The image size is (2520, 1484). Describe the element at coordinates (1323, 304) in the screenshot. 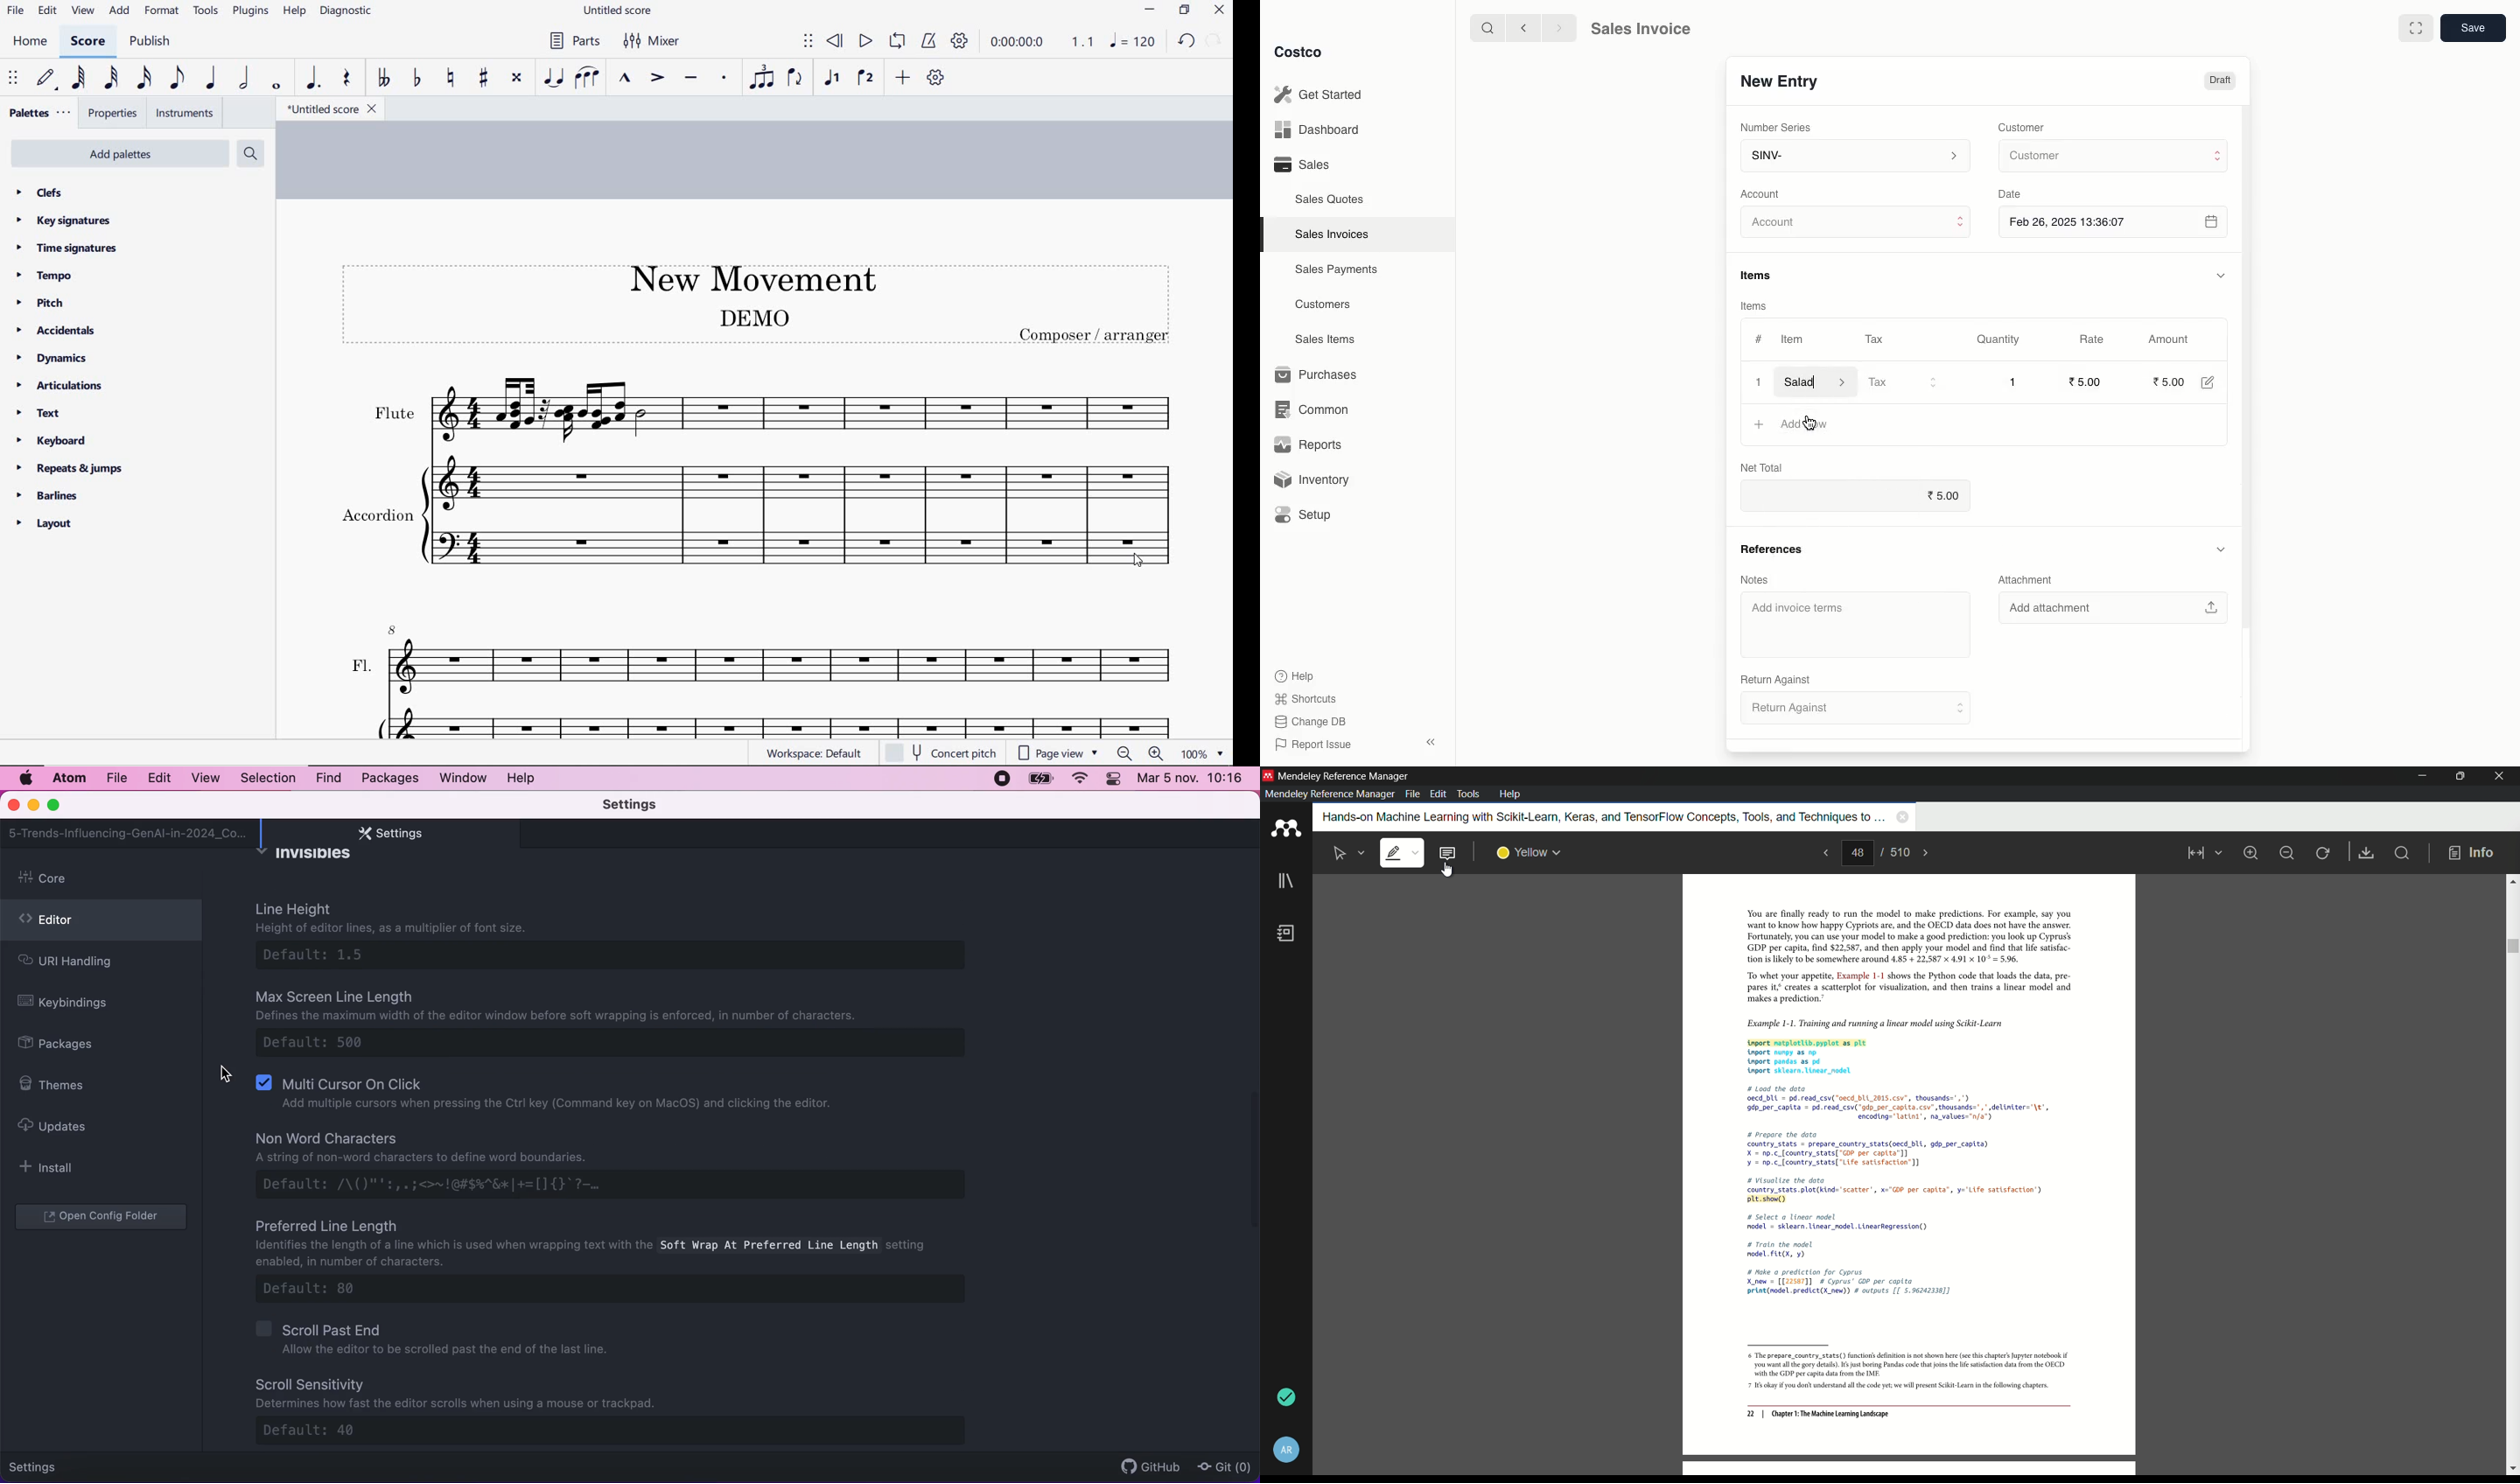

I see `Customers` at that location.